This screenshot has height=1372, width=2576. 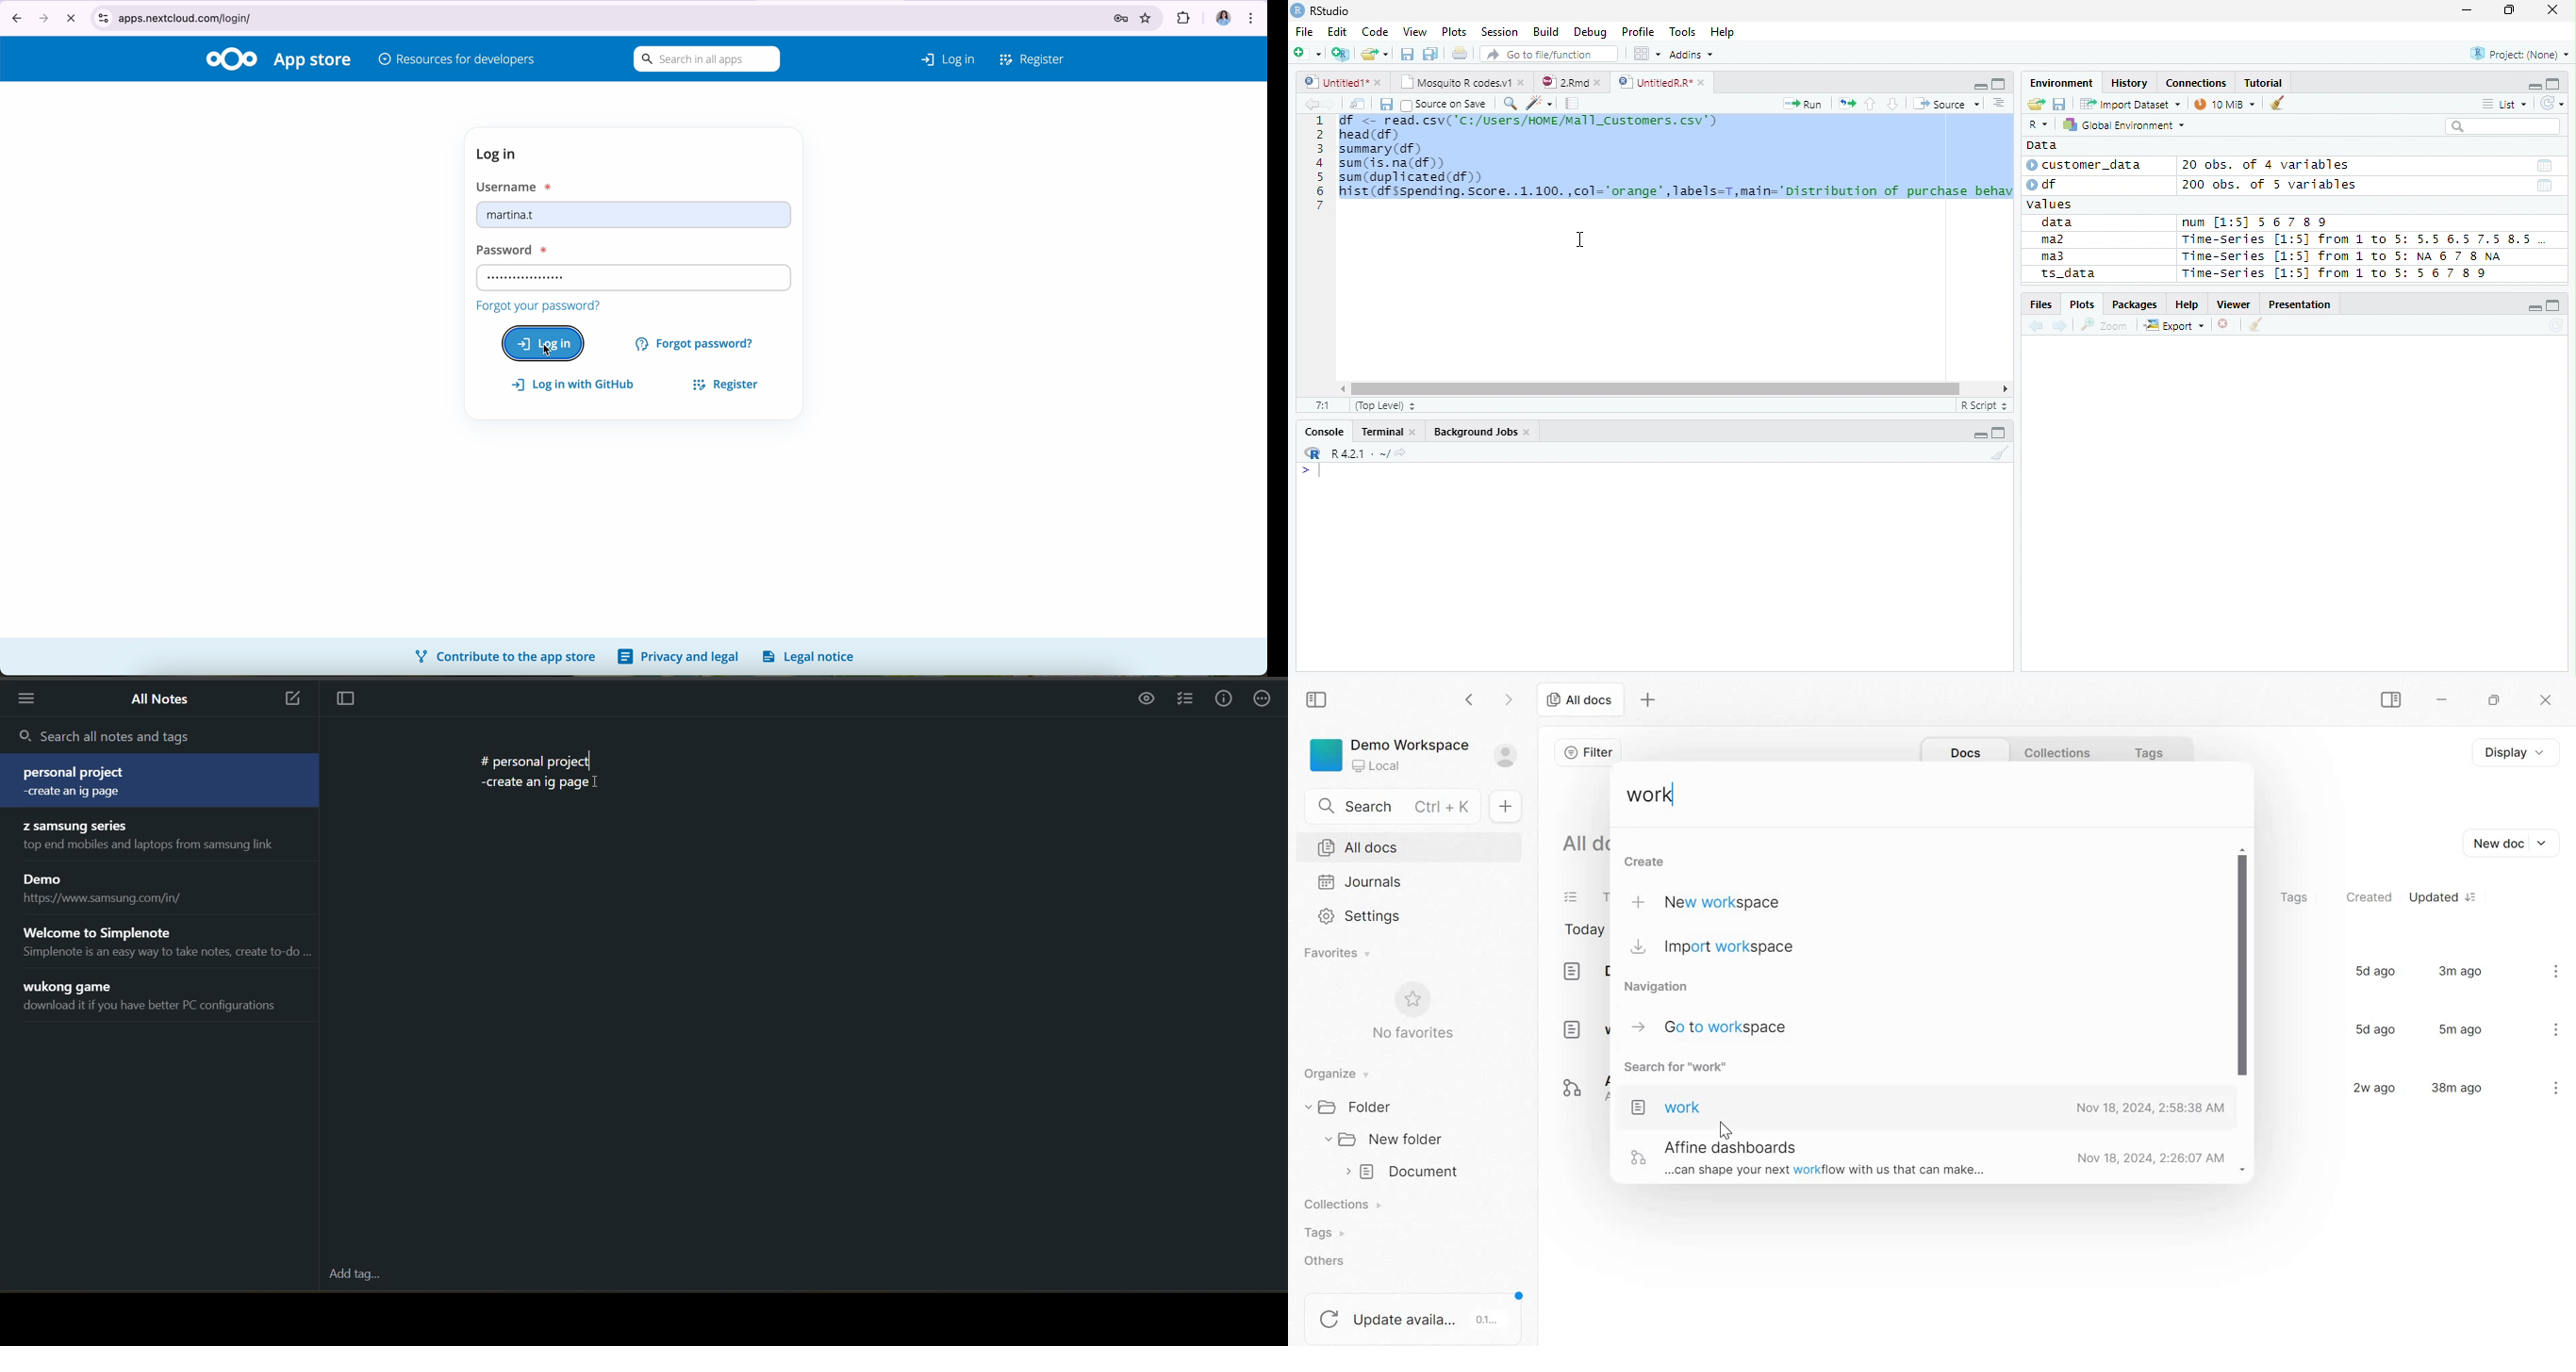 What do you see at coordinates (2088, 165) in the screenshot?
I see `customer_data` at bounding box center [2088, 165].